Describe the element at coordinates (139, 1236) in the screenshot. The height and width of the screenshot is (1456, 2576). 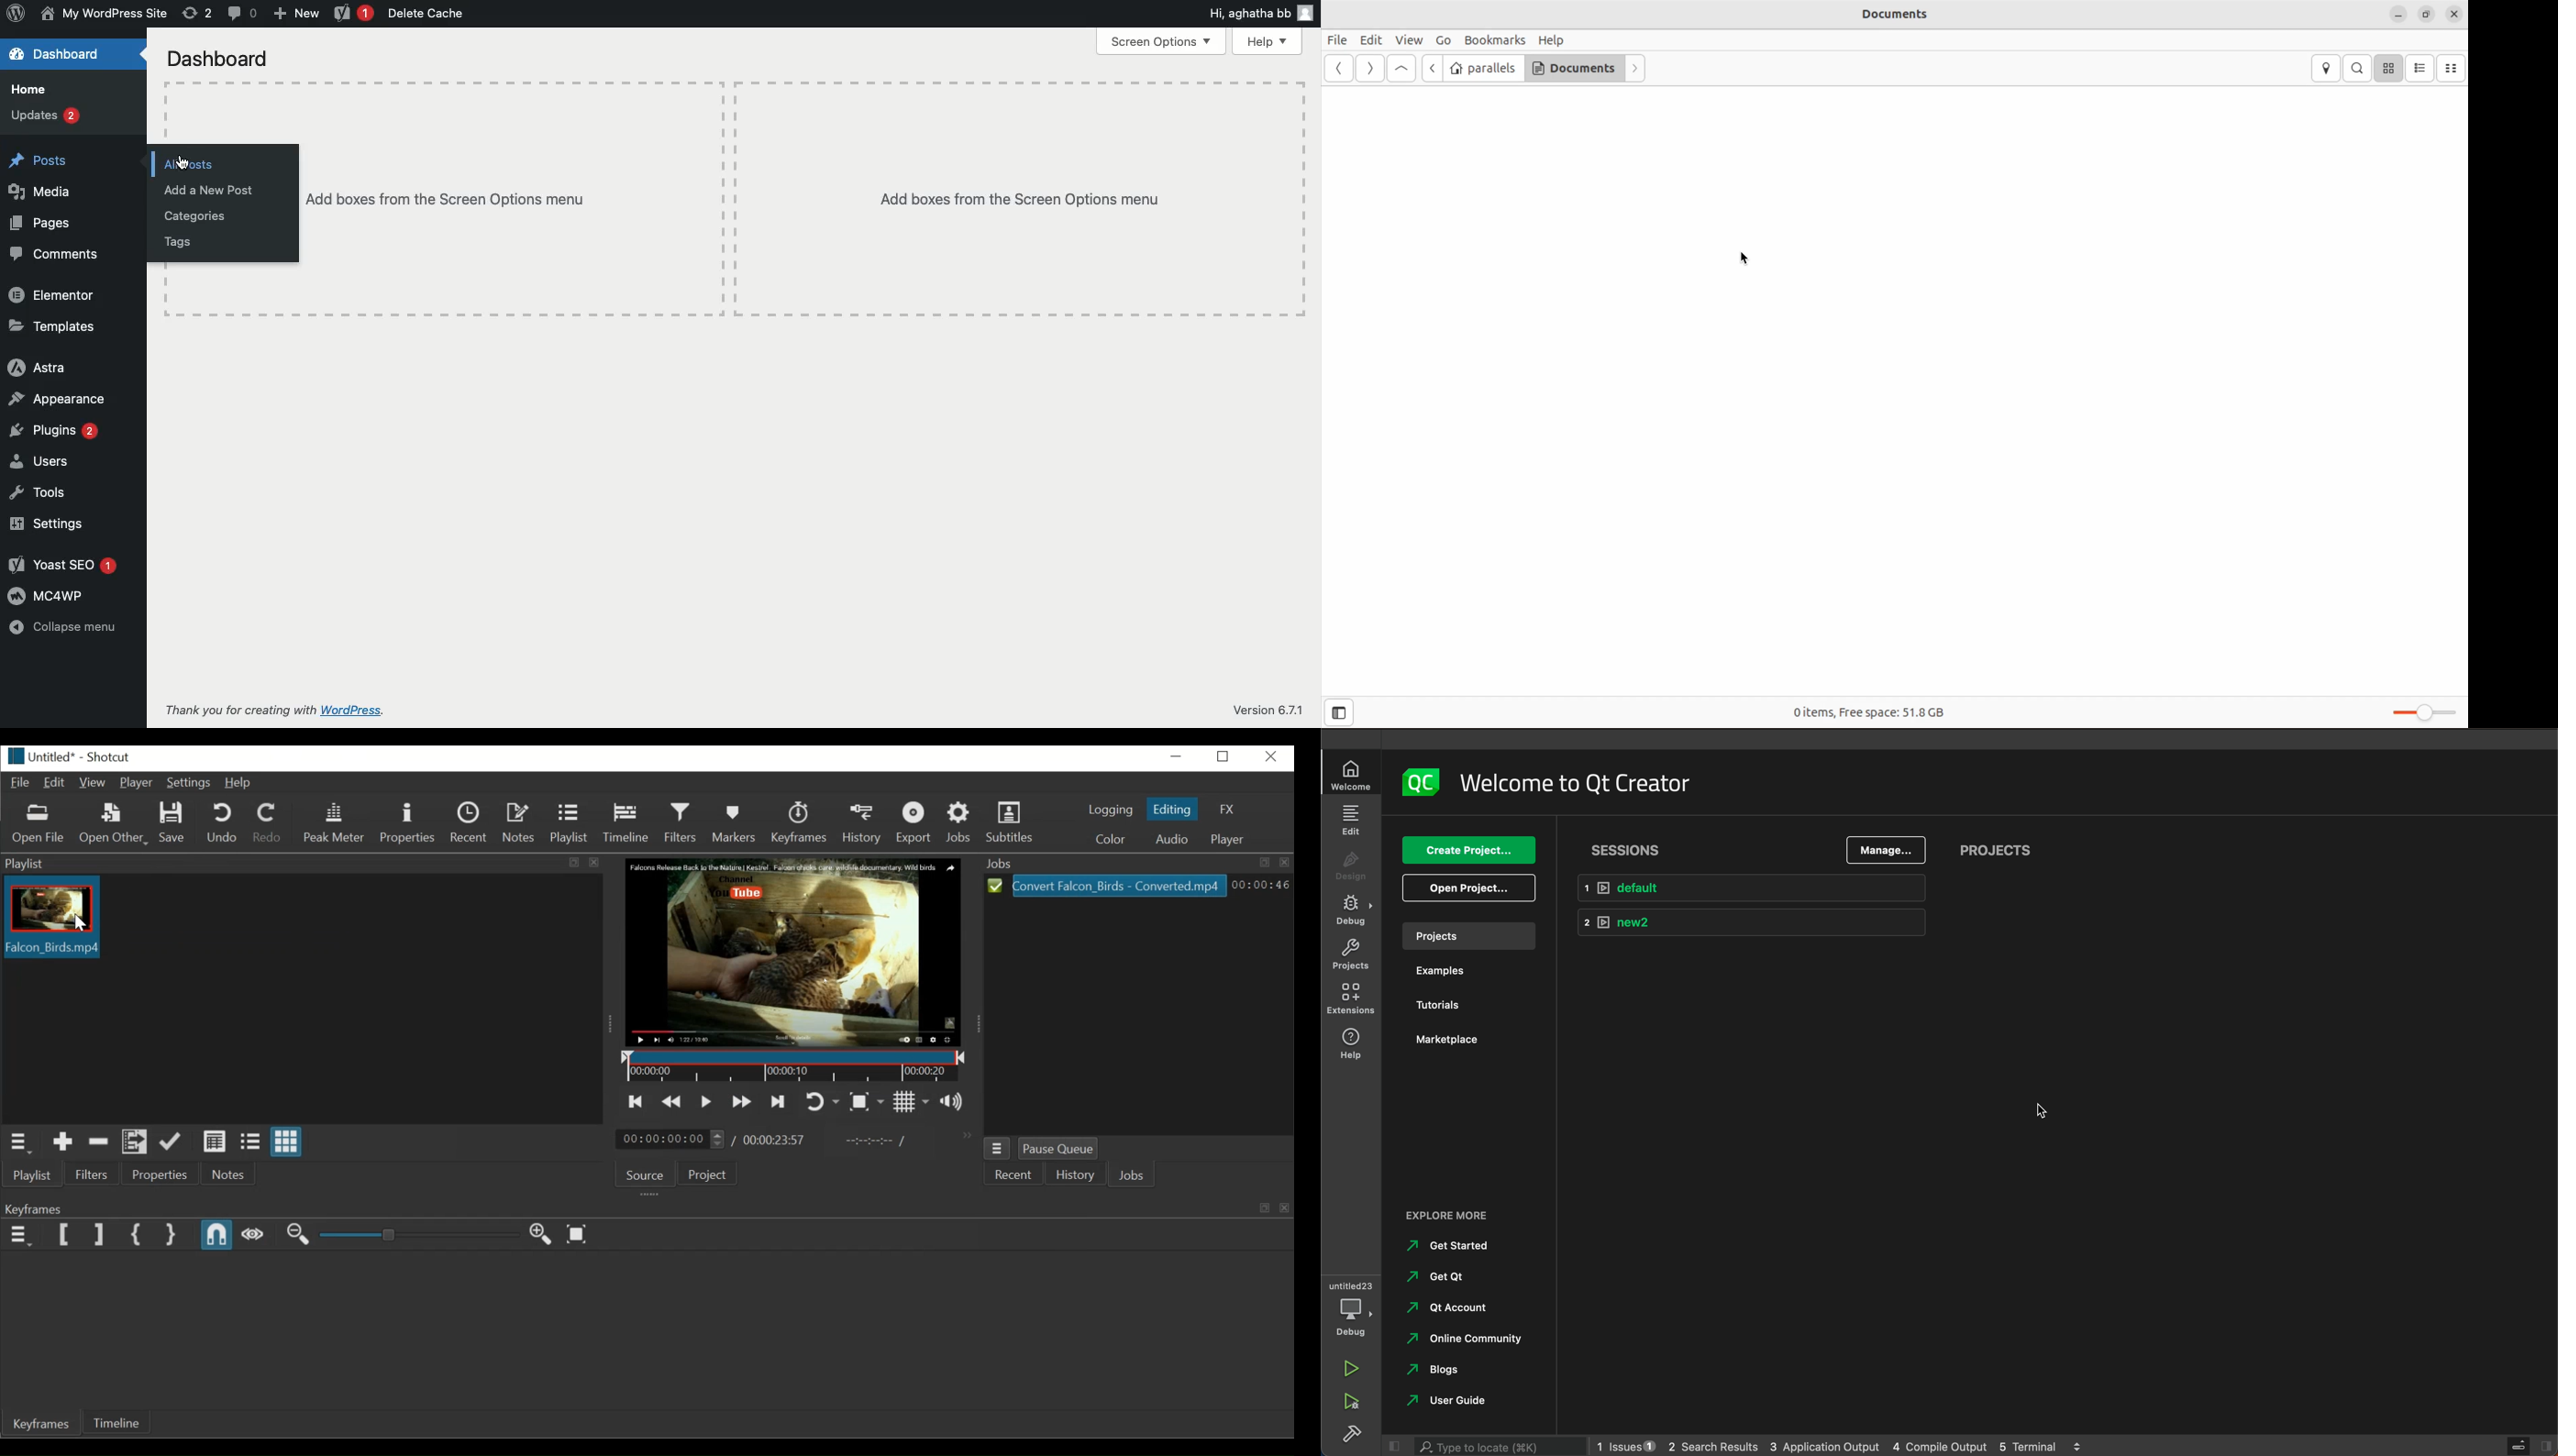
I see `Set First Simple Keyframe` at that location.